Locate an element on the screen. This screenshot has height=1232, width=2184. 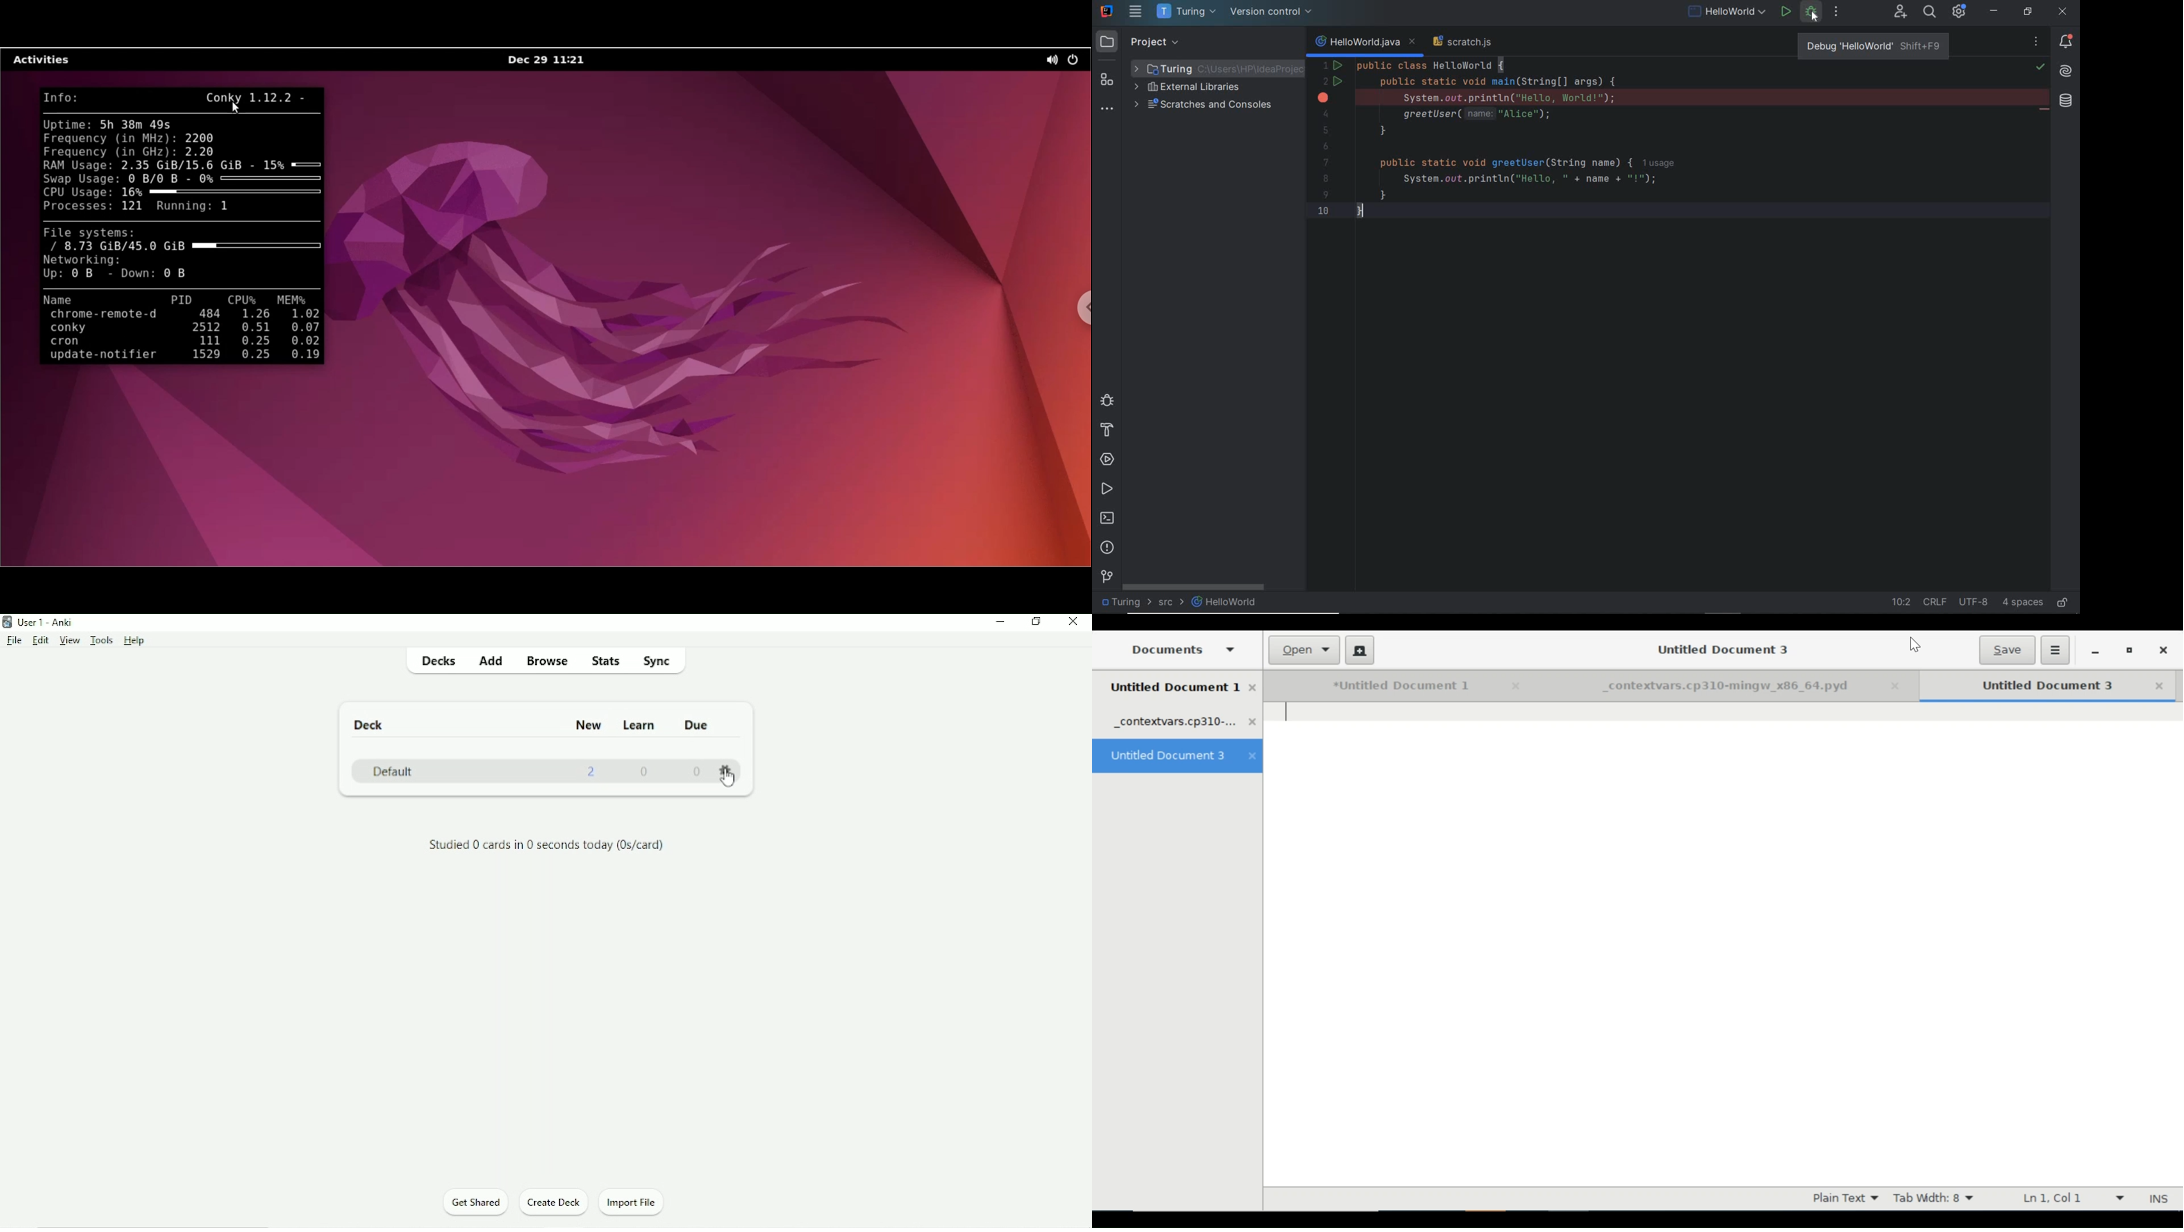
Minimize is located at coordinates (1001, 623).